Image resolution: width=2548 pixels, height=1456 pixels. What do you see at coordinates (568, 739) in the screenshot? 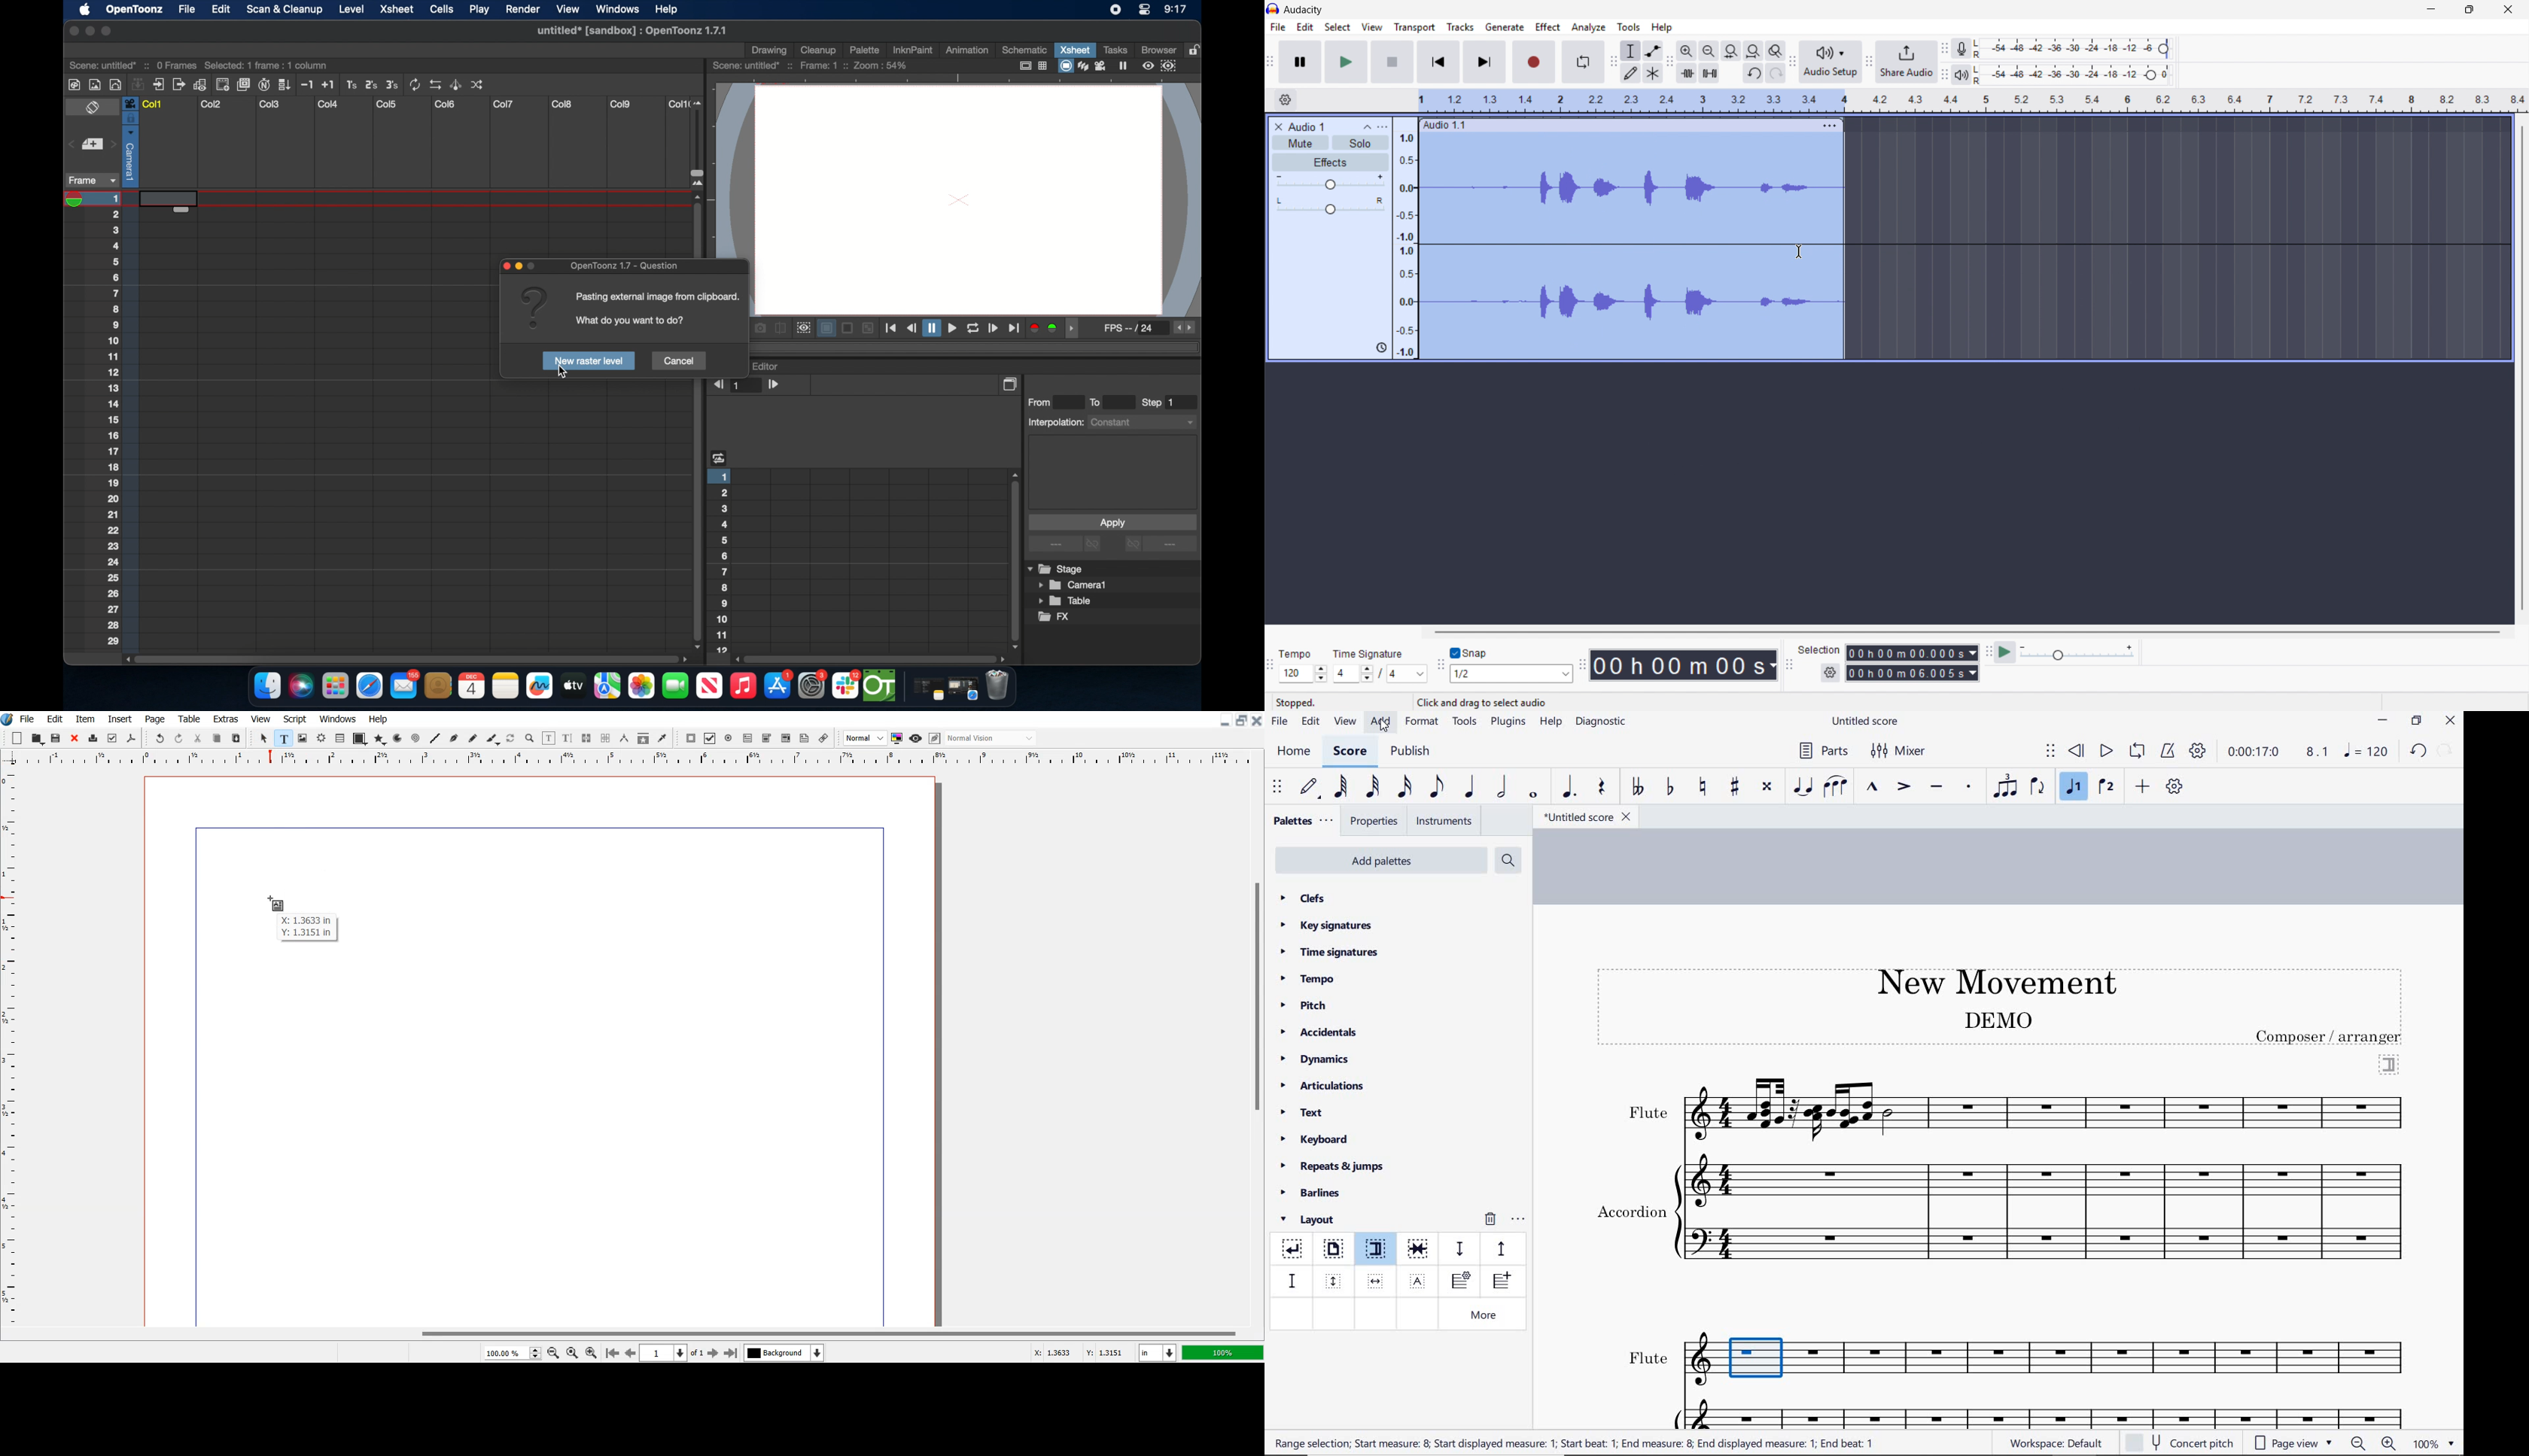
I see `Edit text with story` at bounding box center [568, 739].